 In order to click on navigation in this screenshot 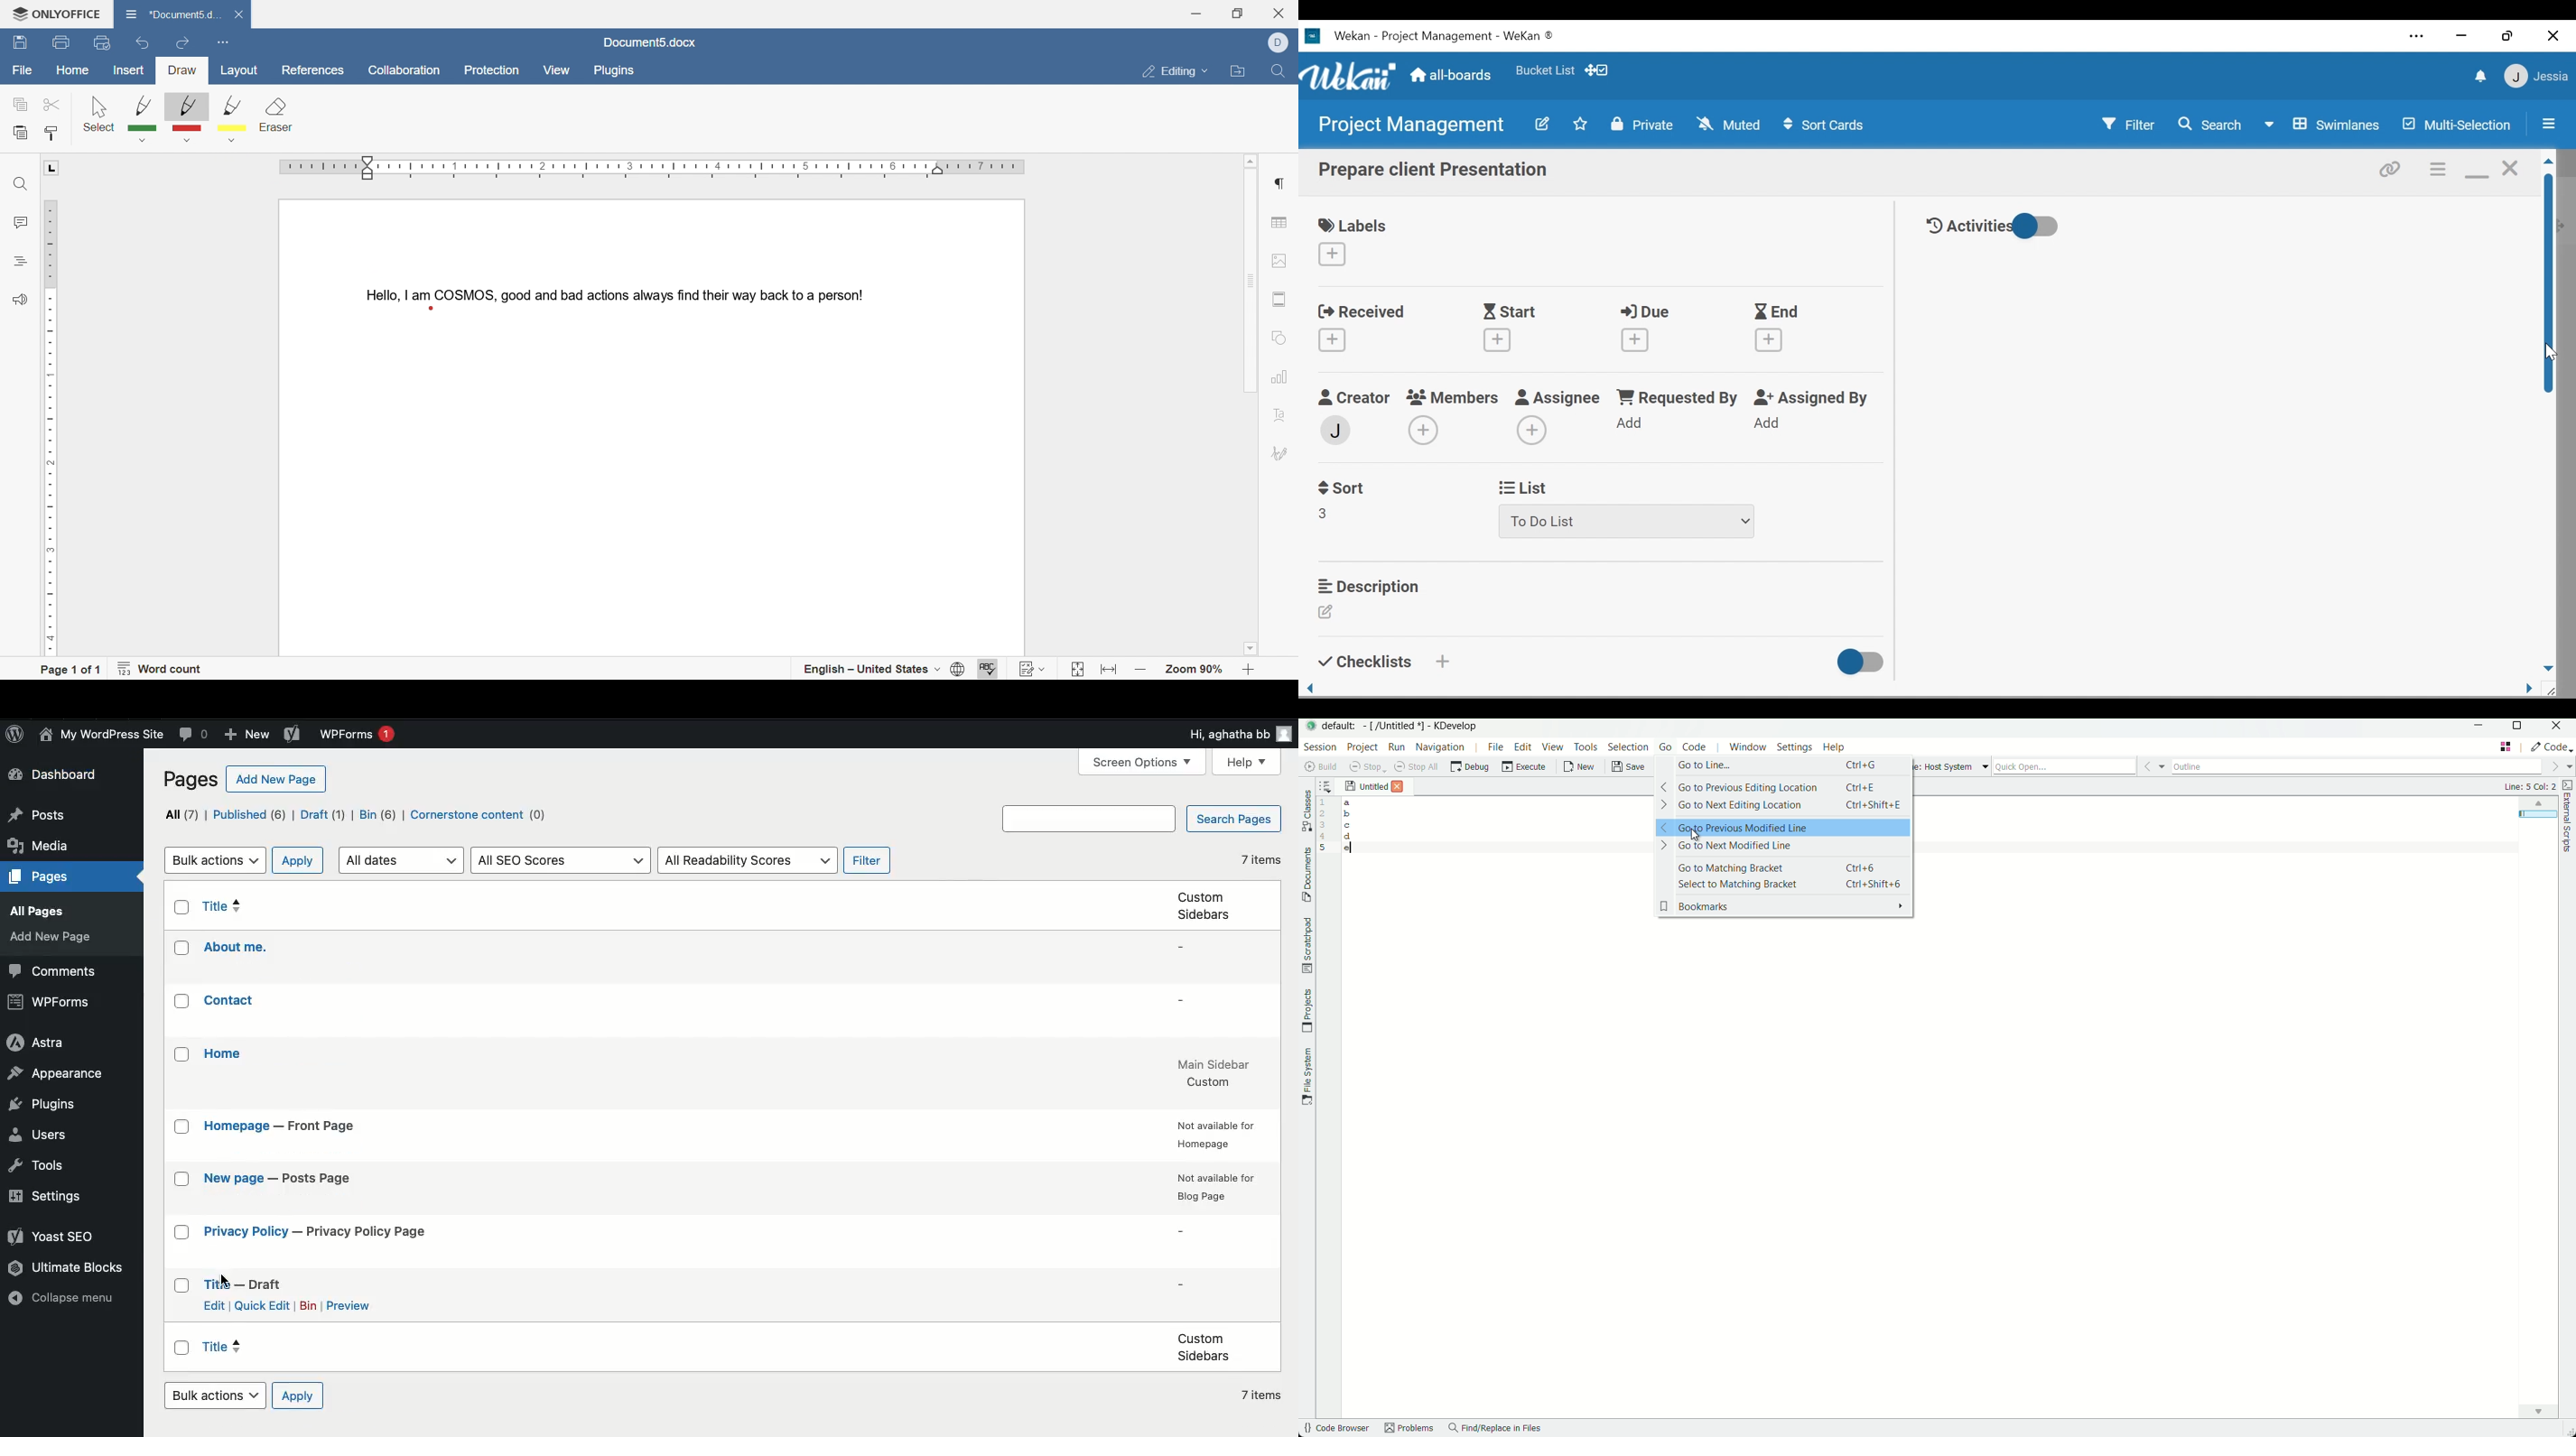, I will do `click(1440, 748)`.